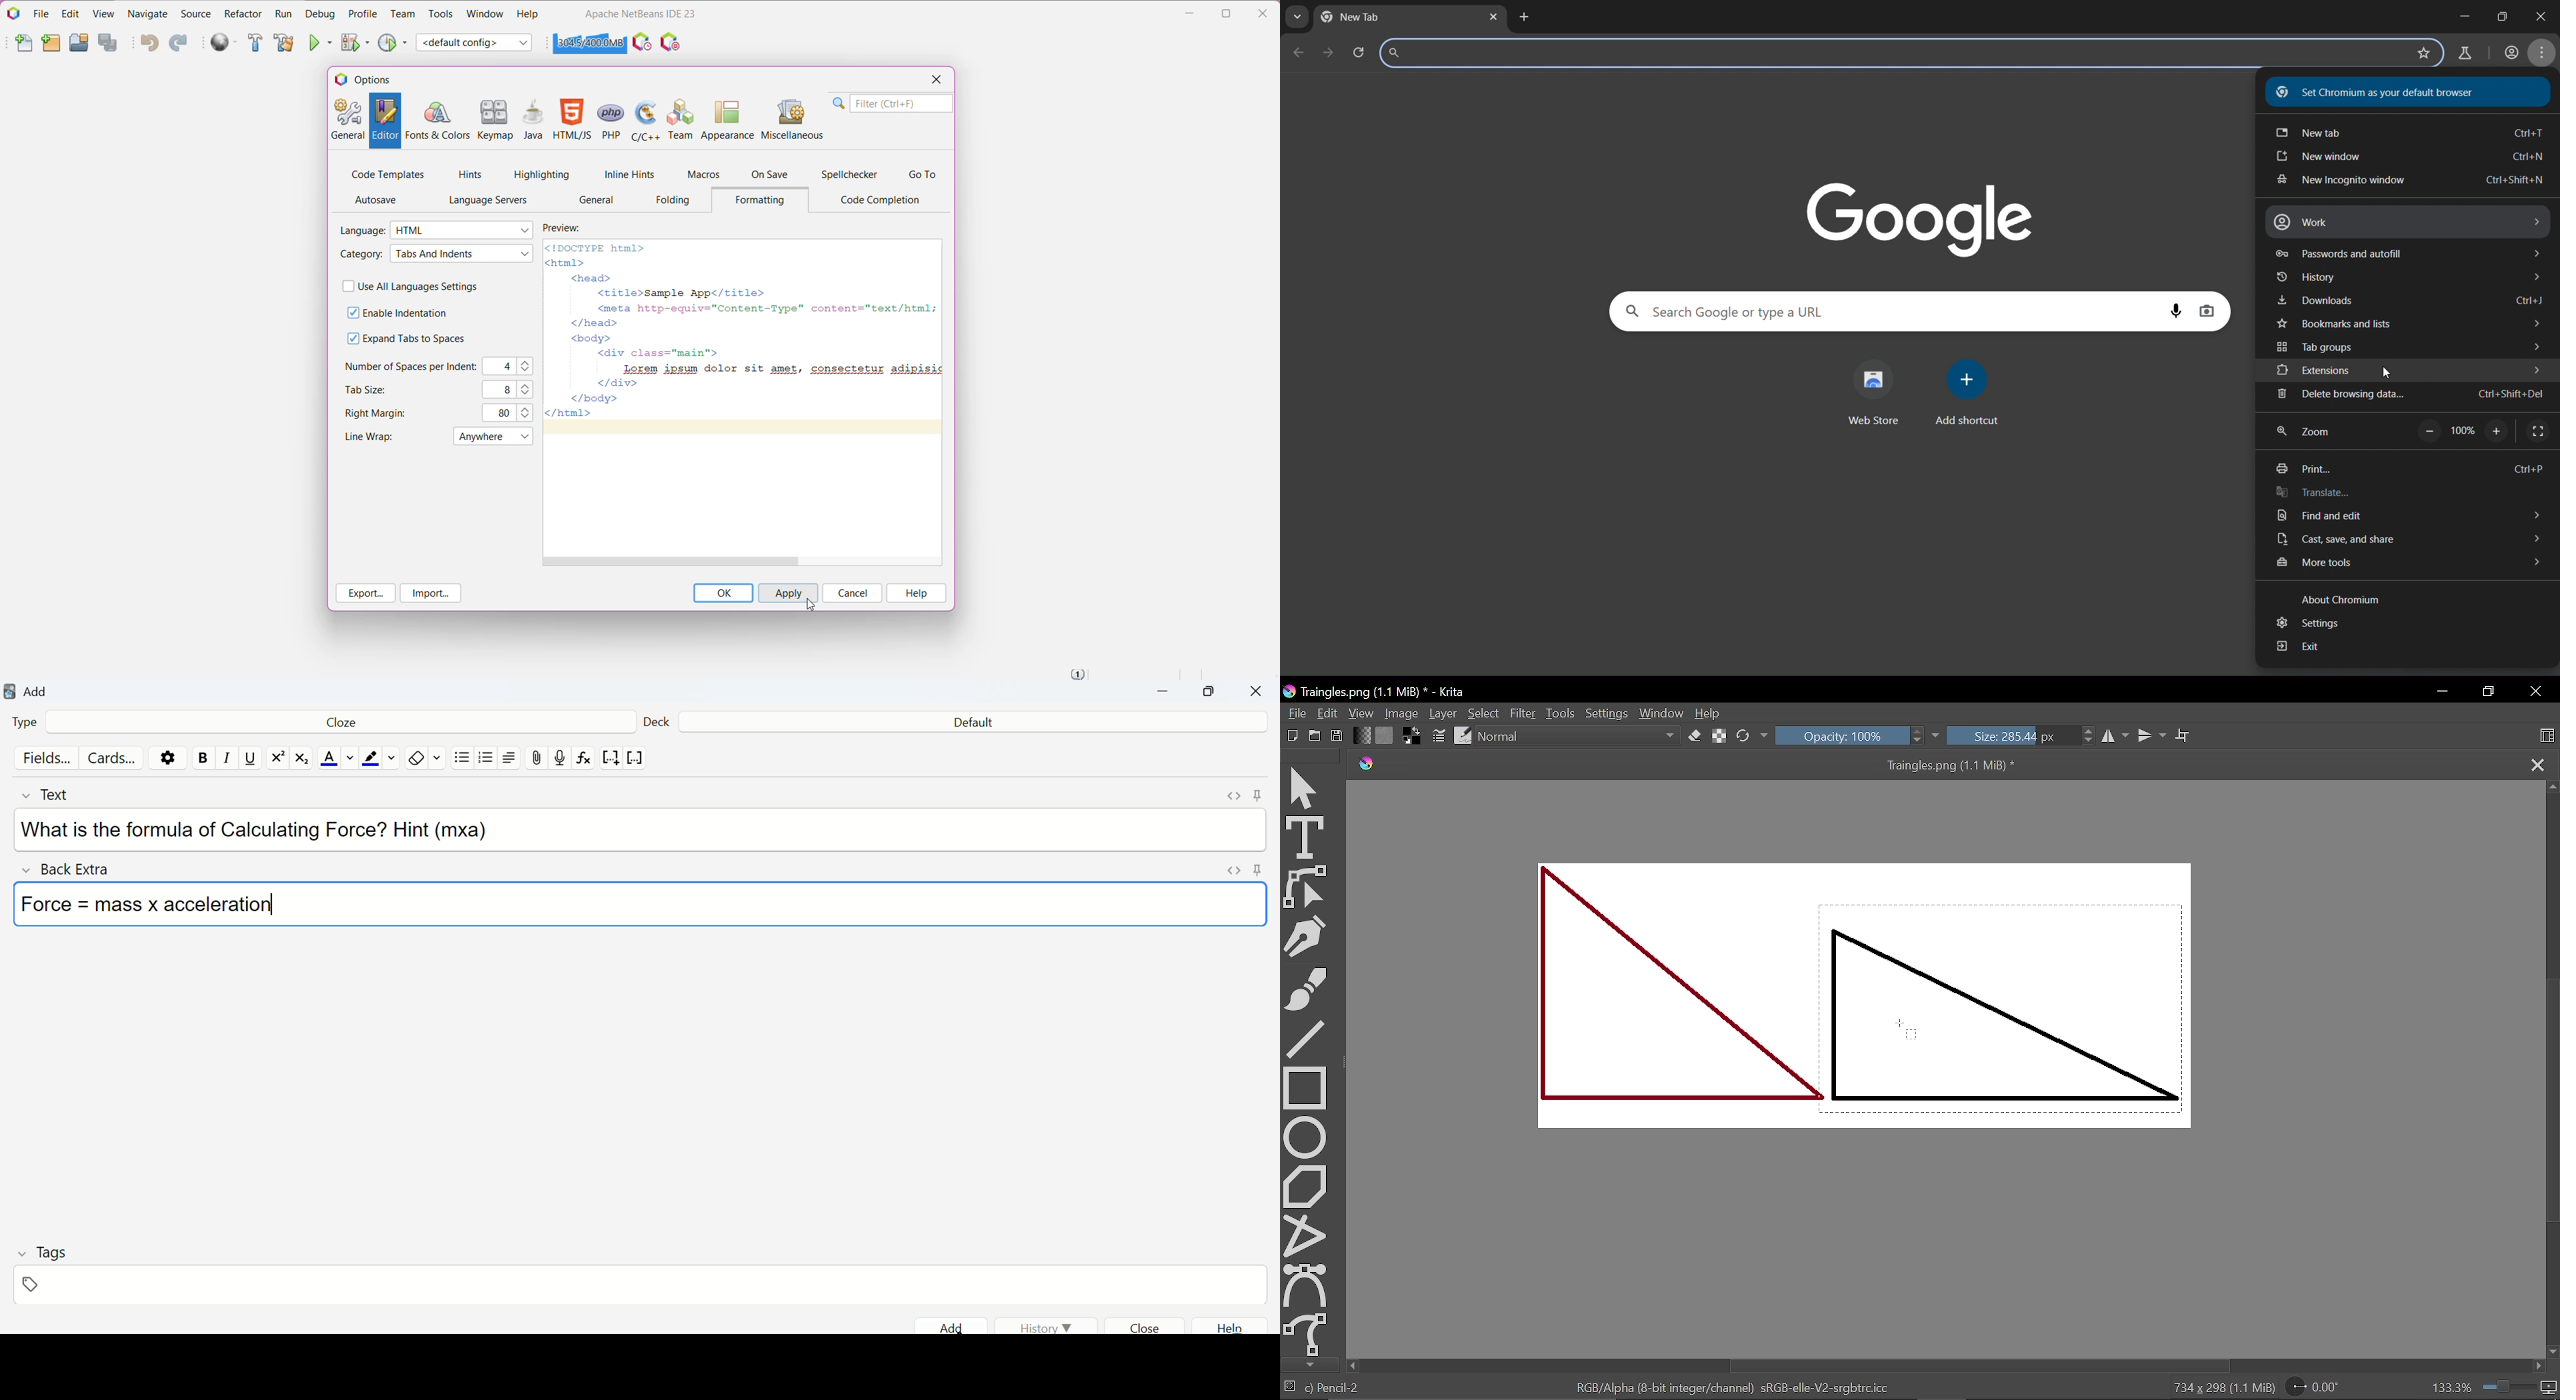 This screenshot has width=2576, height=1400. What do you see at coordinates (410, 366) in the screenshot?
I see `Number of Spaces per Indent` at bounding box center [410, 366].